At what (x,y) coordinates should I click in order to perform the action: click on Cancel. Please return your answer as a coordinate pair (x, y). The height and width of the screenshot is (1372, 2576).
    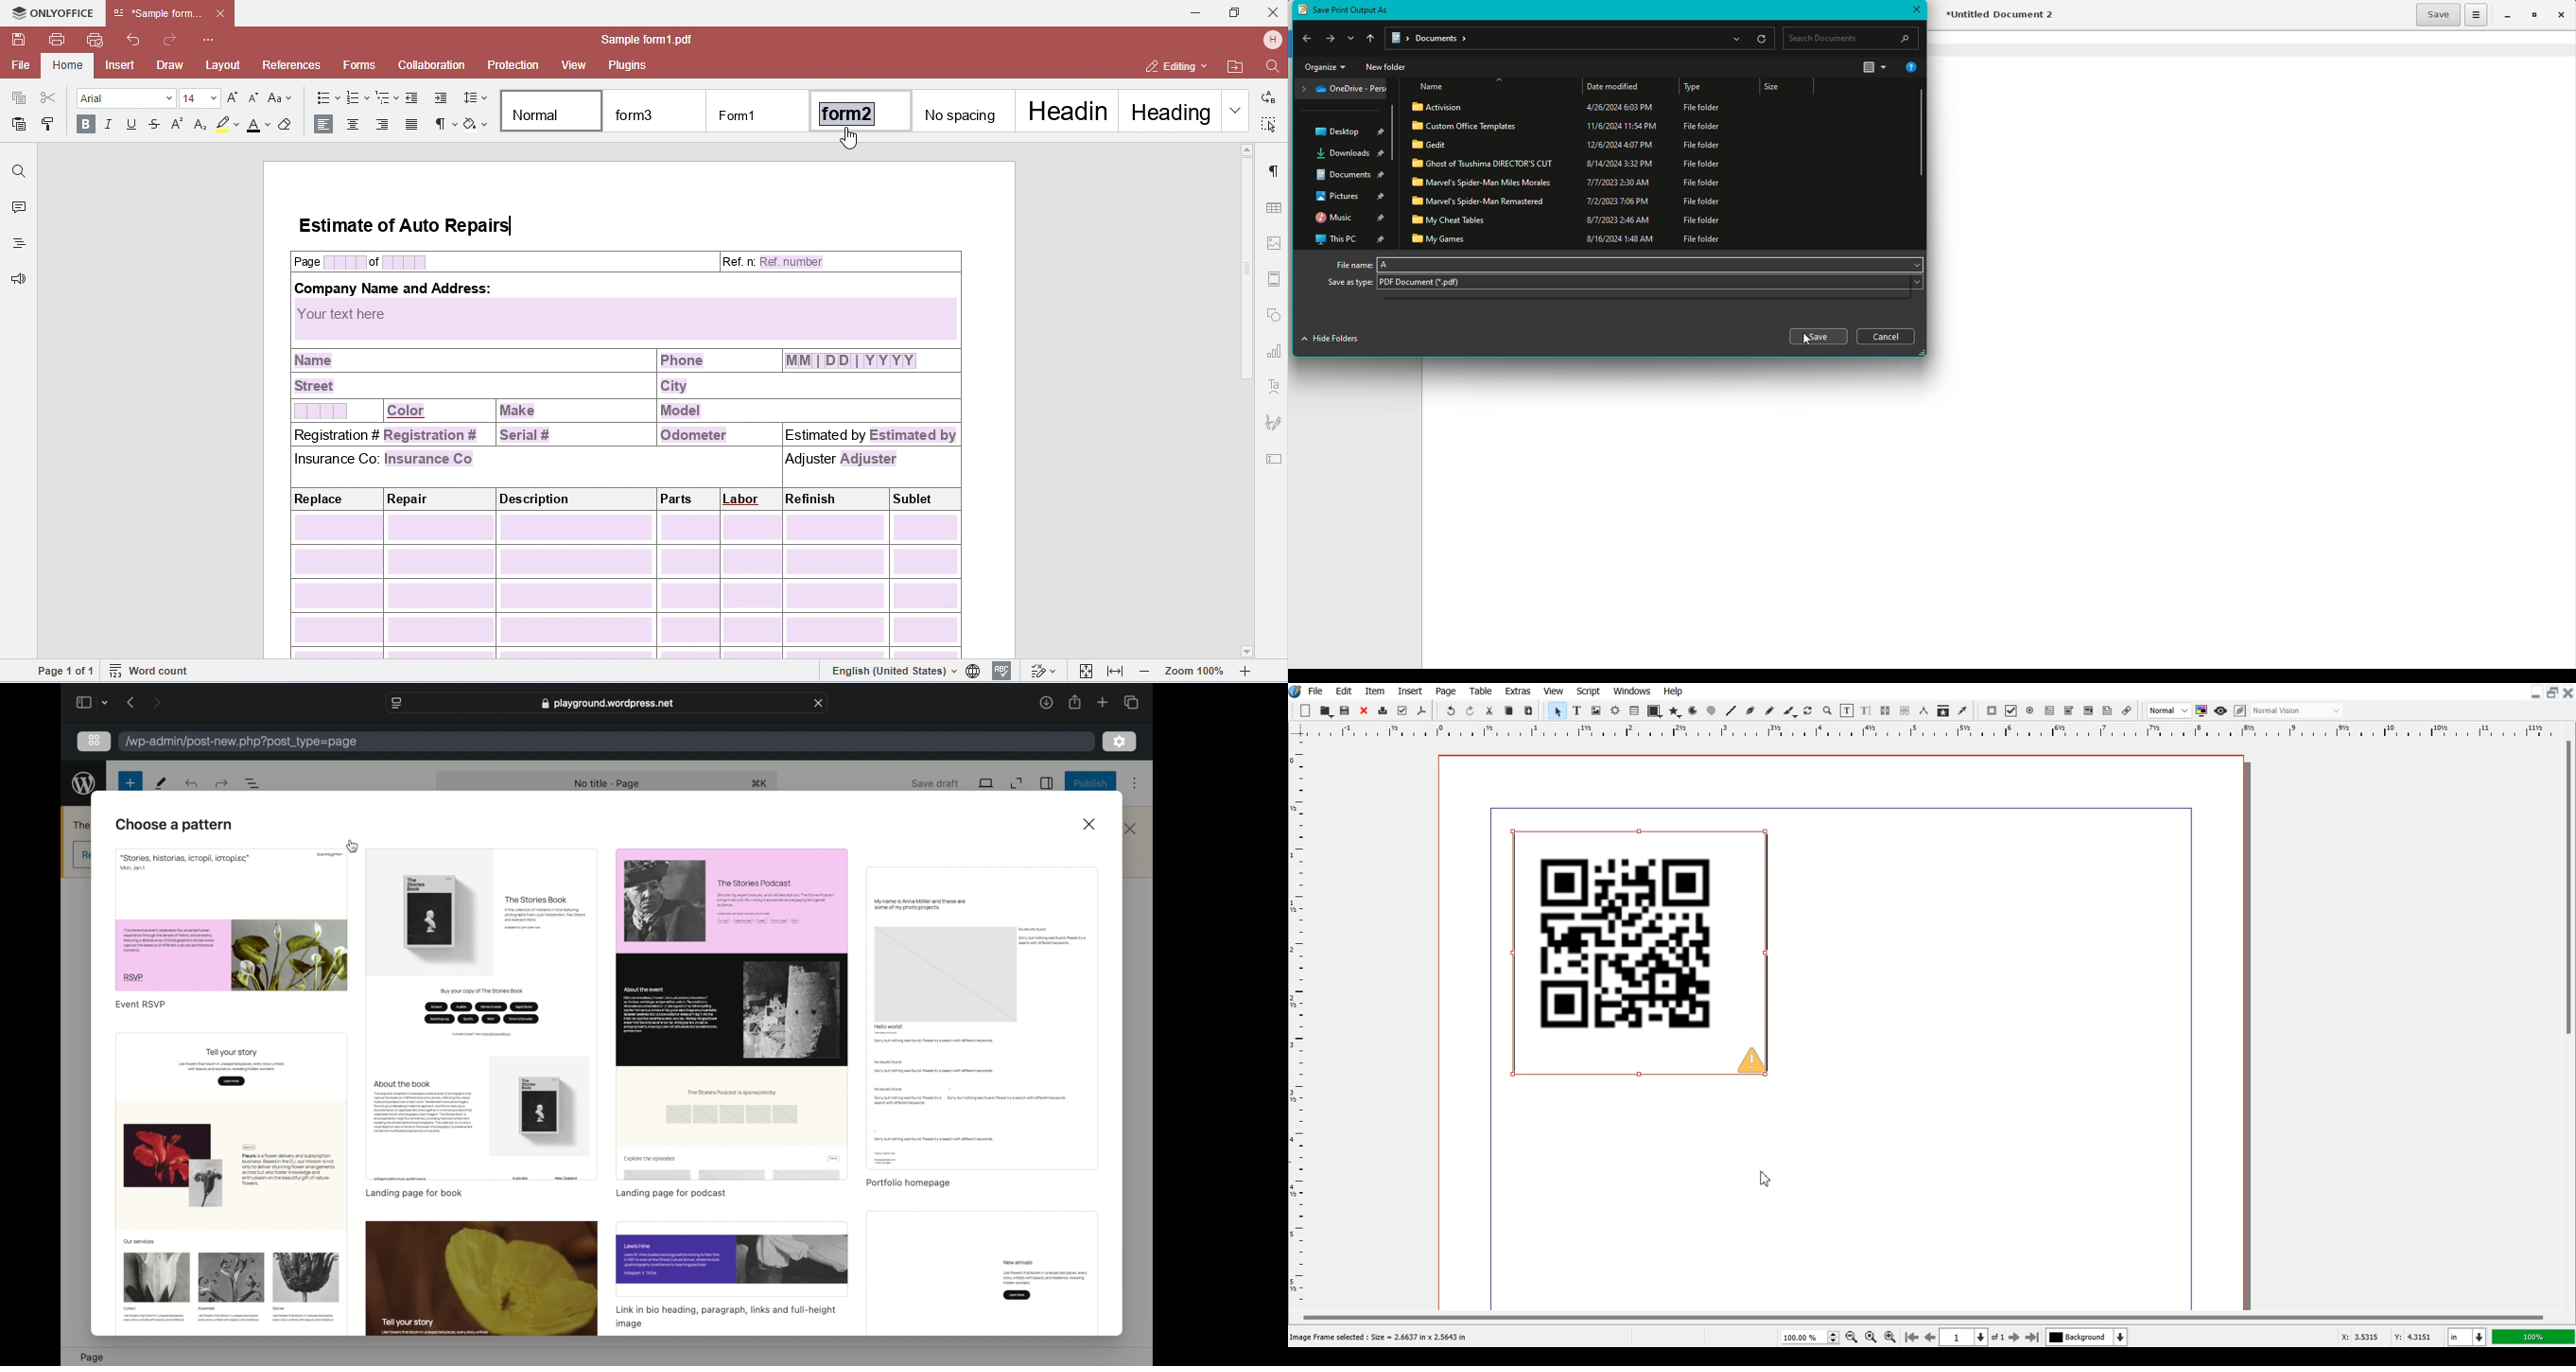
    Looking at the image, I should click on (1888, 337).